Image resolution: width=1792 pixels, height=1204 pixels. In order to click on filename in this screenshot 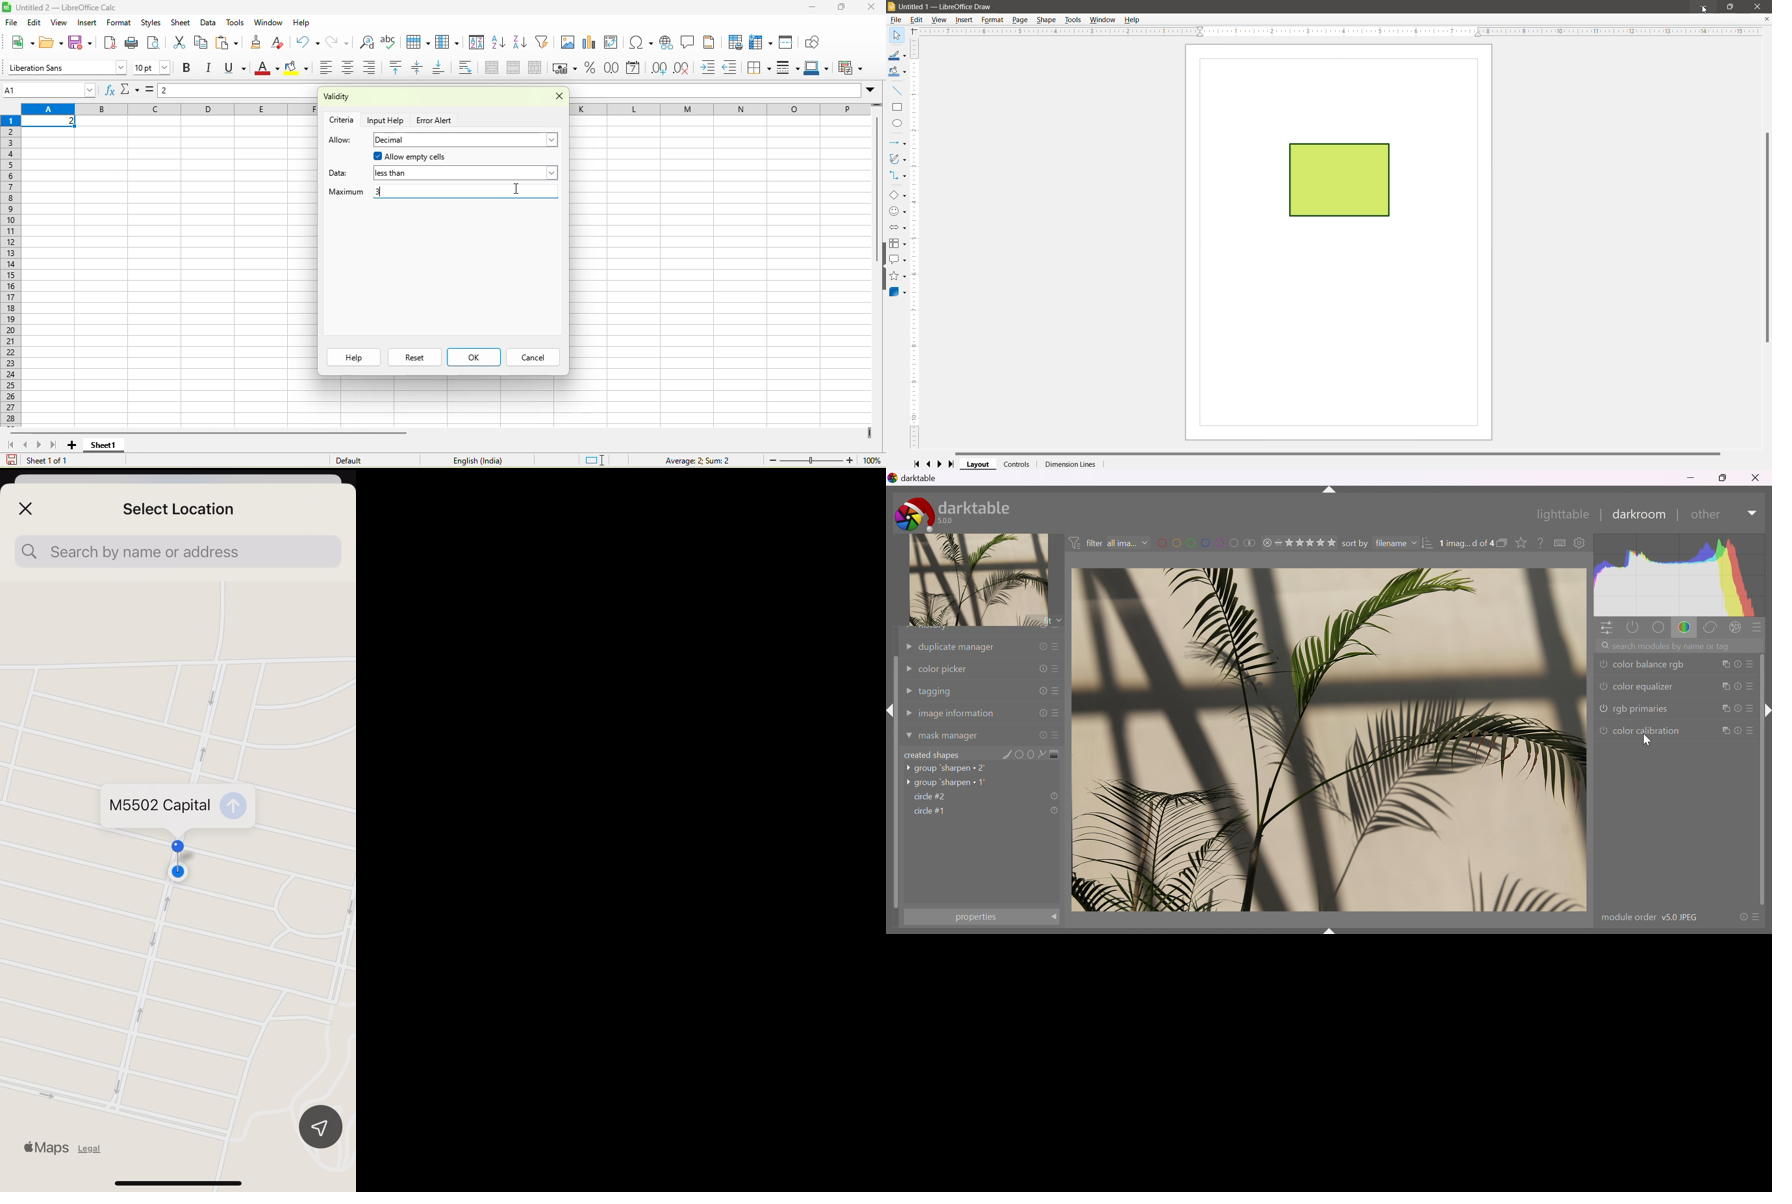, I will do `click(1396, 543)`.